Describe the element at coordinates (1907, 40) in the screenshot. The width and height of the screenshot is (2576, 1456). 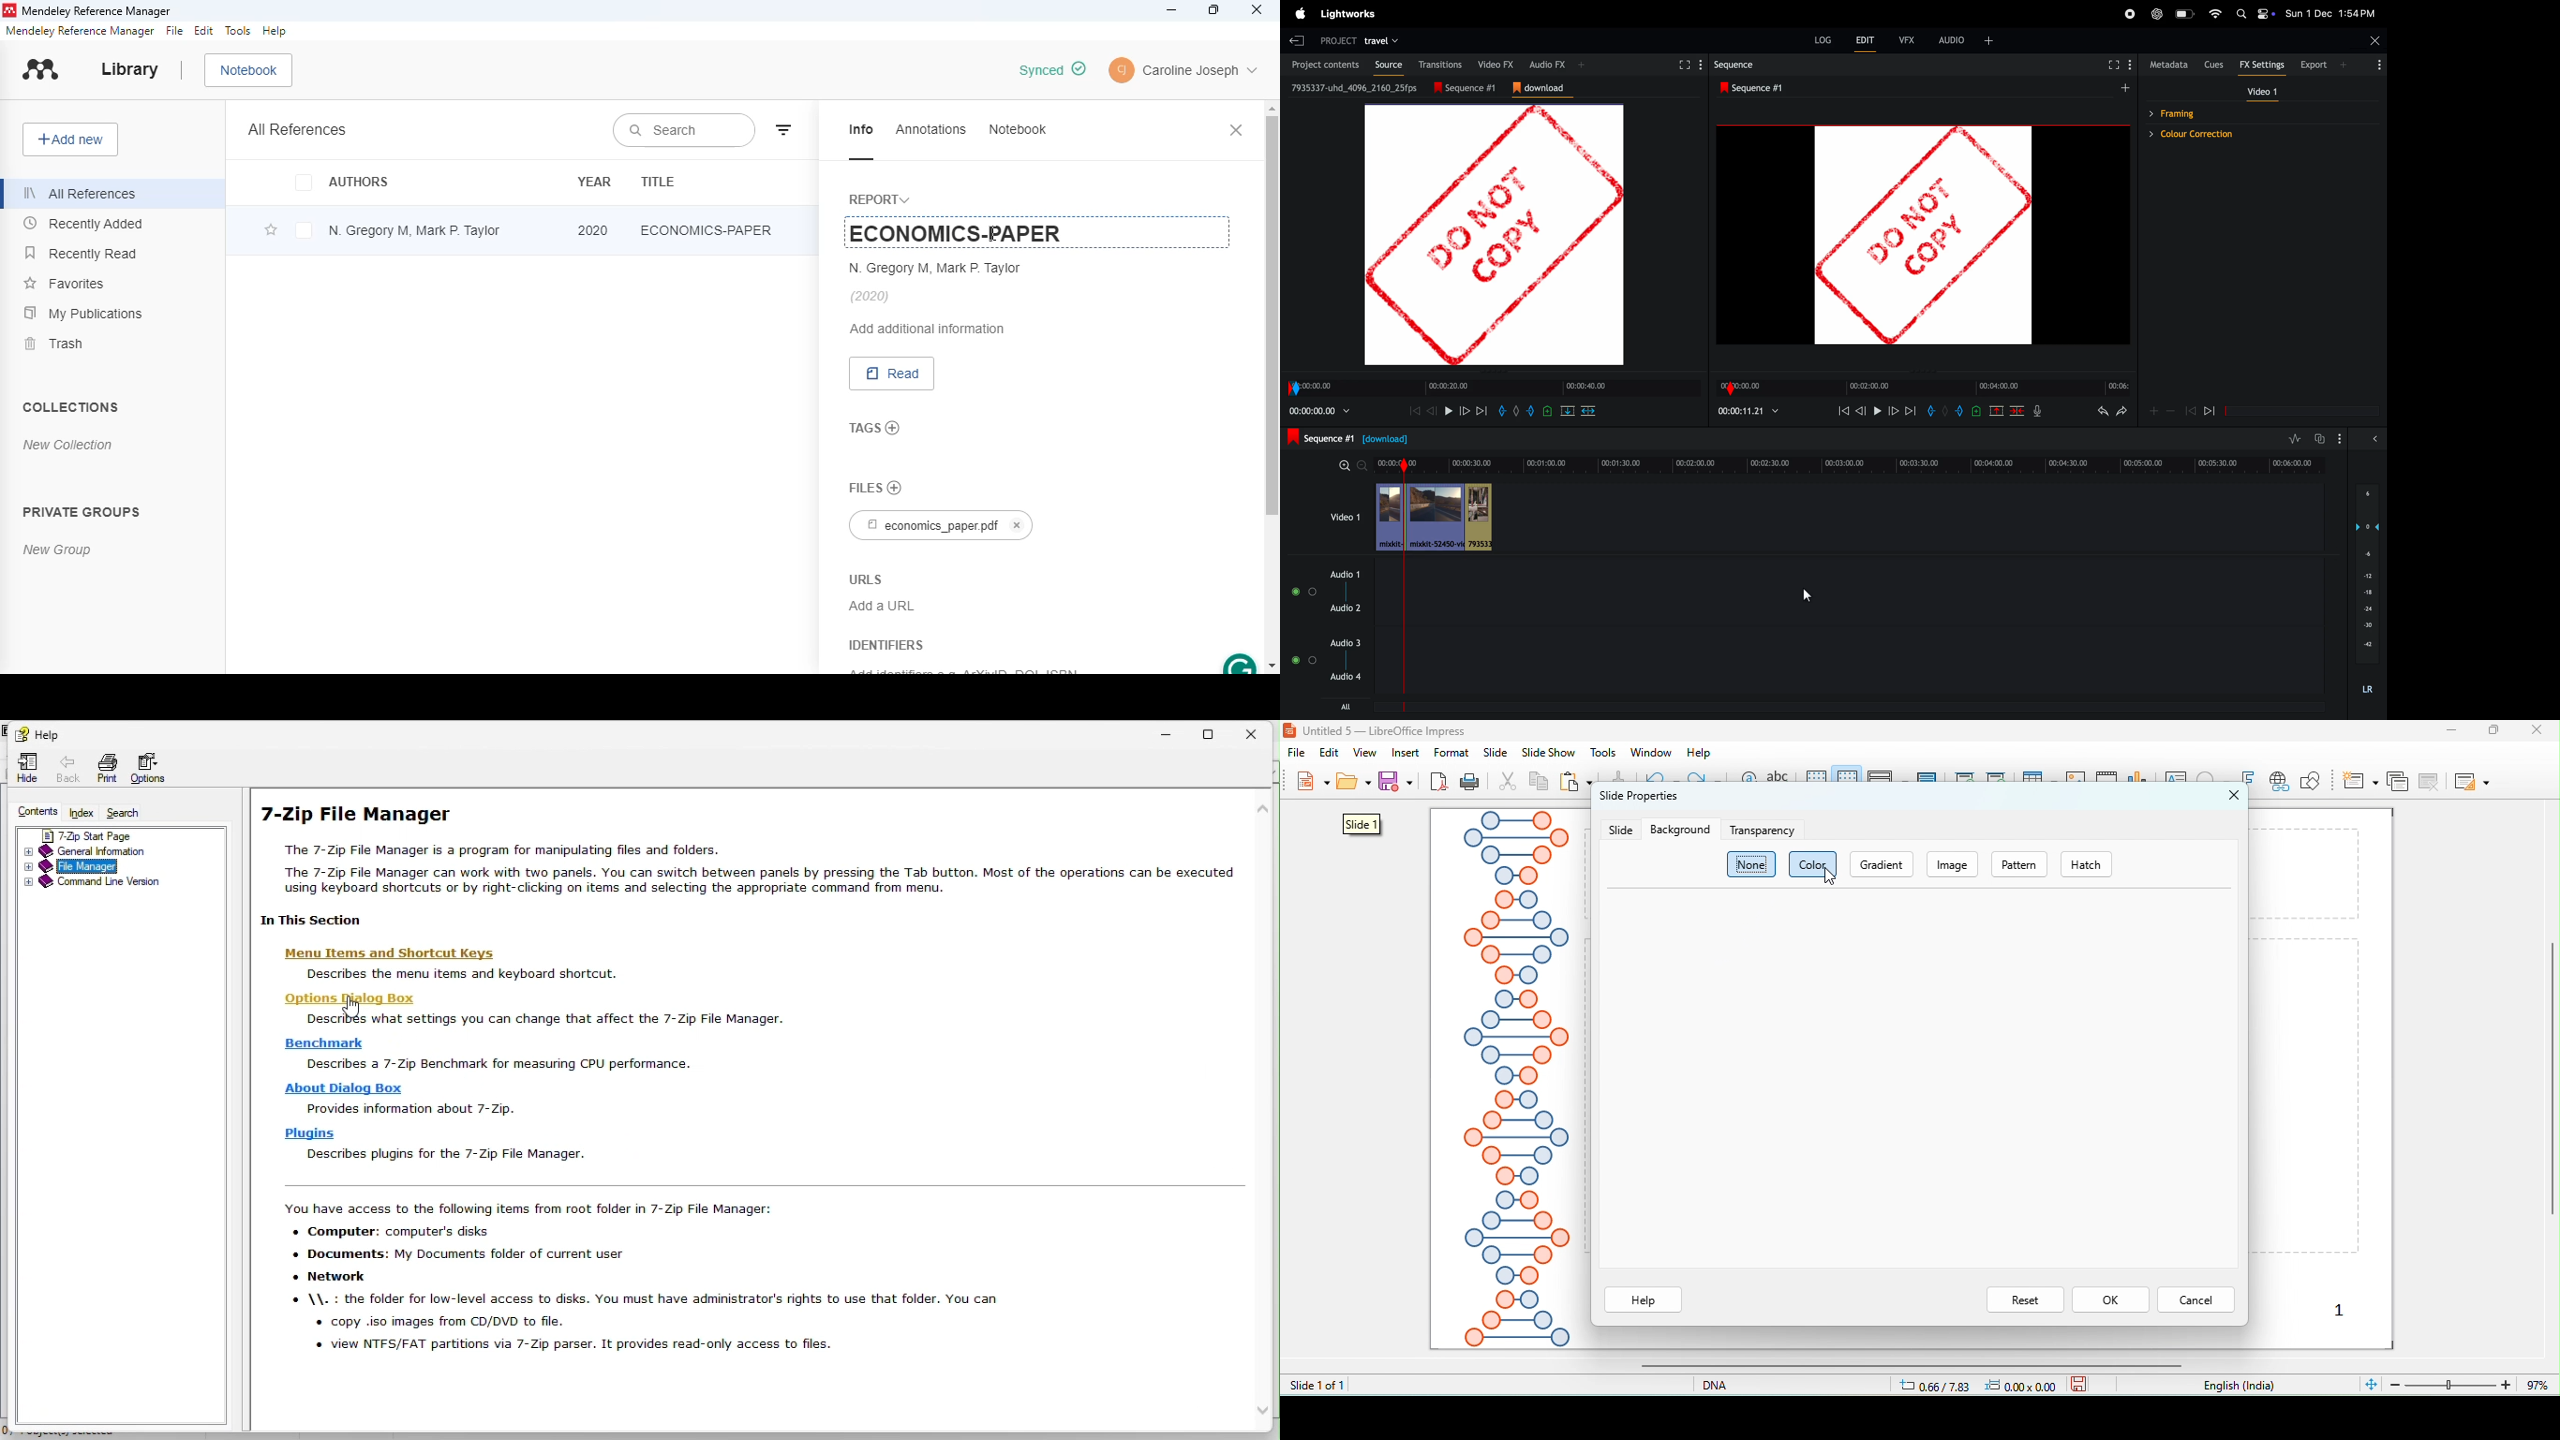
I see `vfx` at that location.